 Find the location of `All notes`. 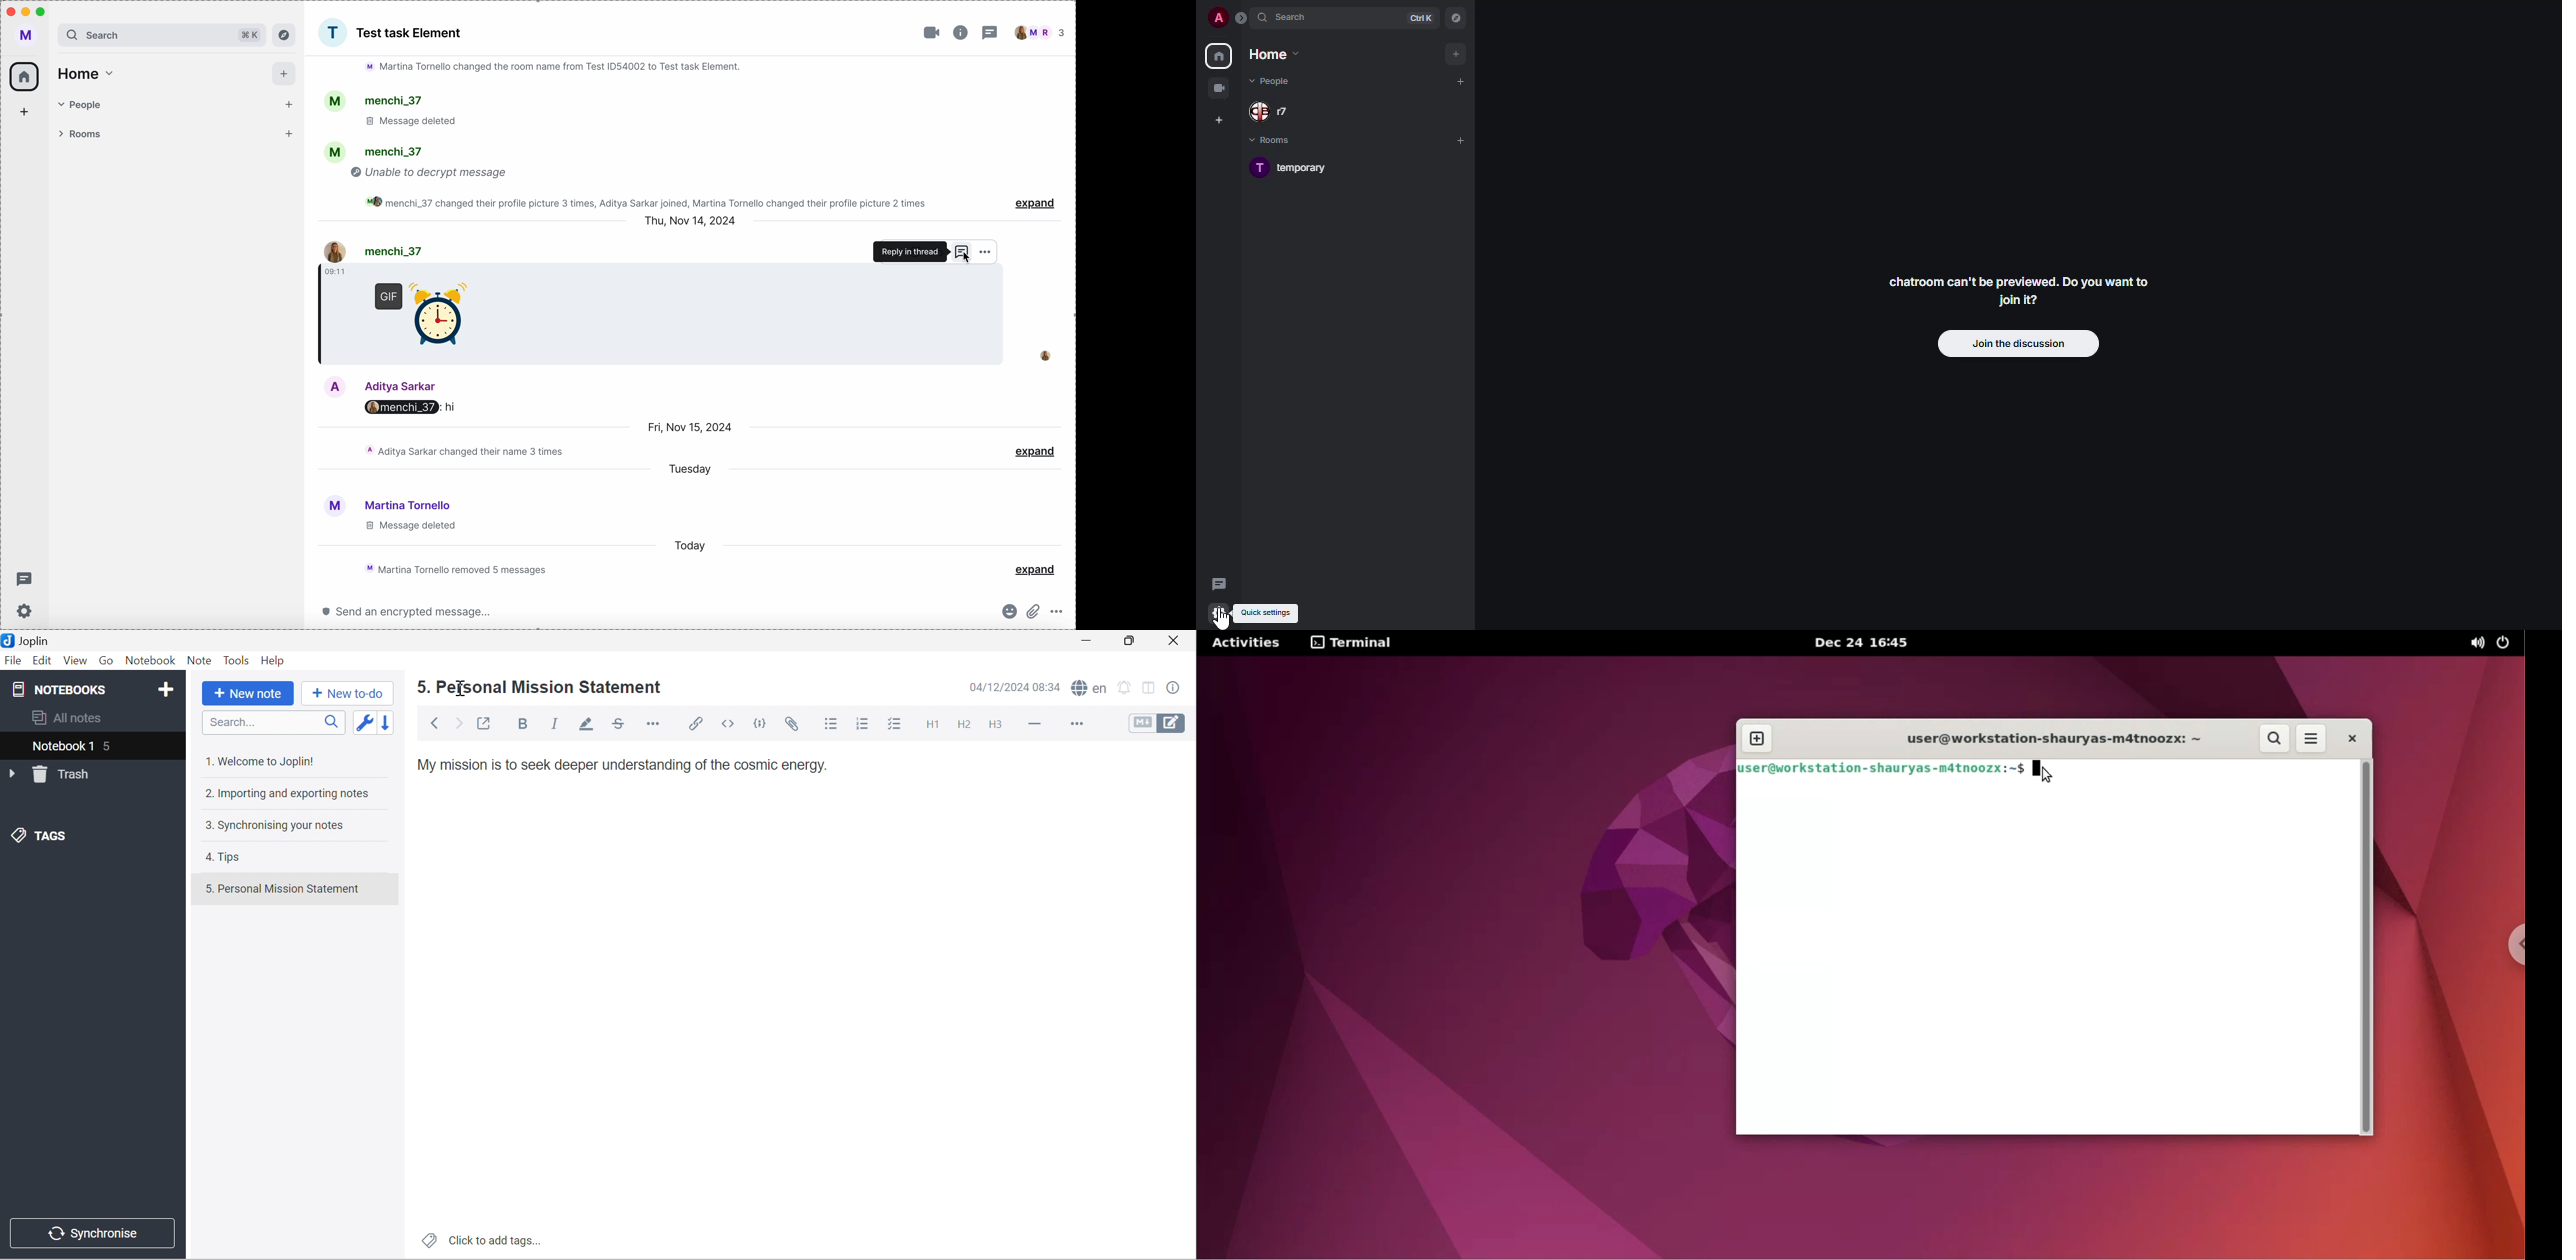

All notes is located at coordinates (70, 719).